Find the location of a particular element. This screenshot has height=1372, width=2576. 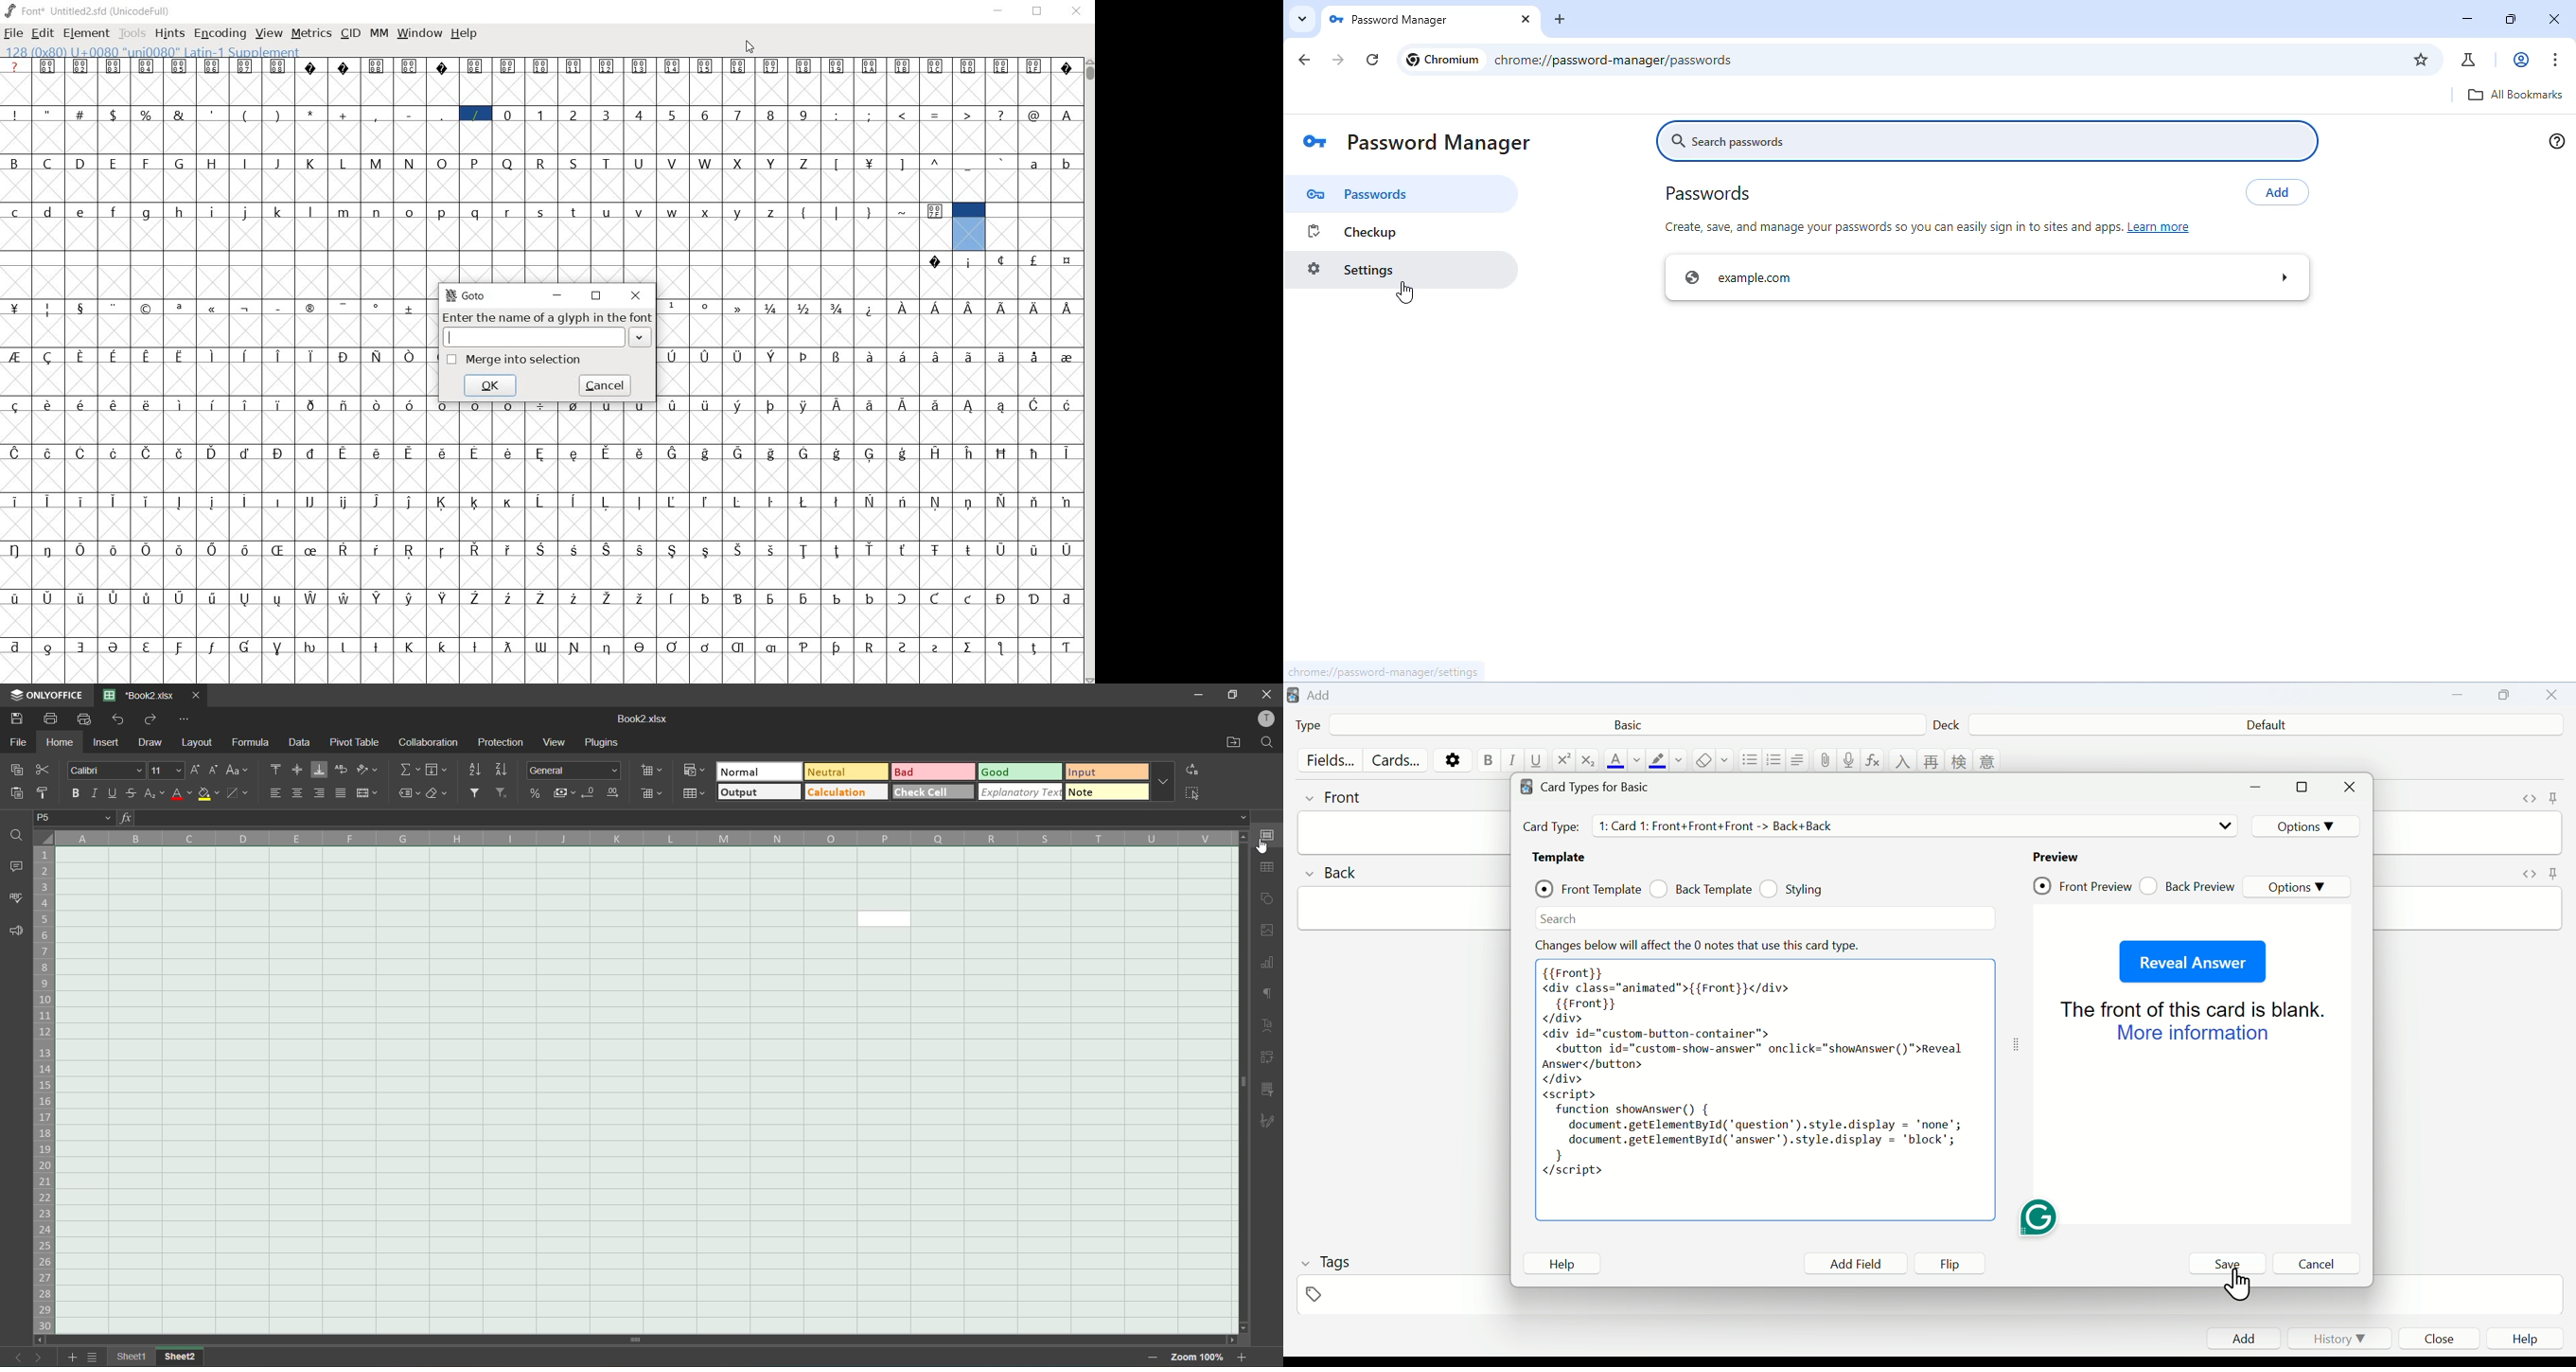

settings is located at coordinates (1402, 271).